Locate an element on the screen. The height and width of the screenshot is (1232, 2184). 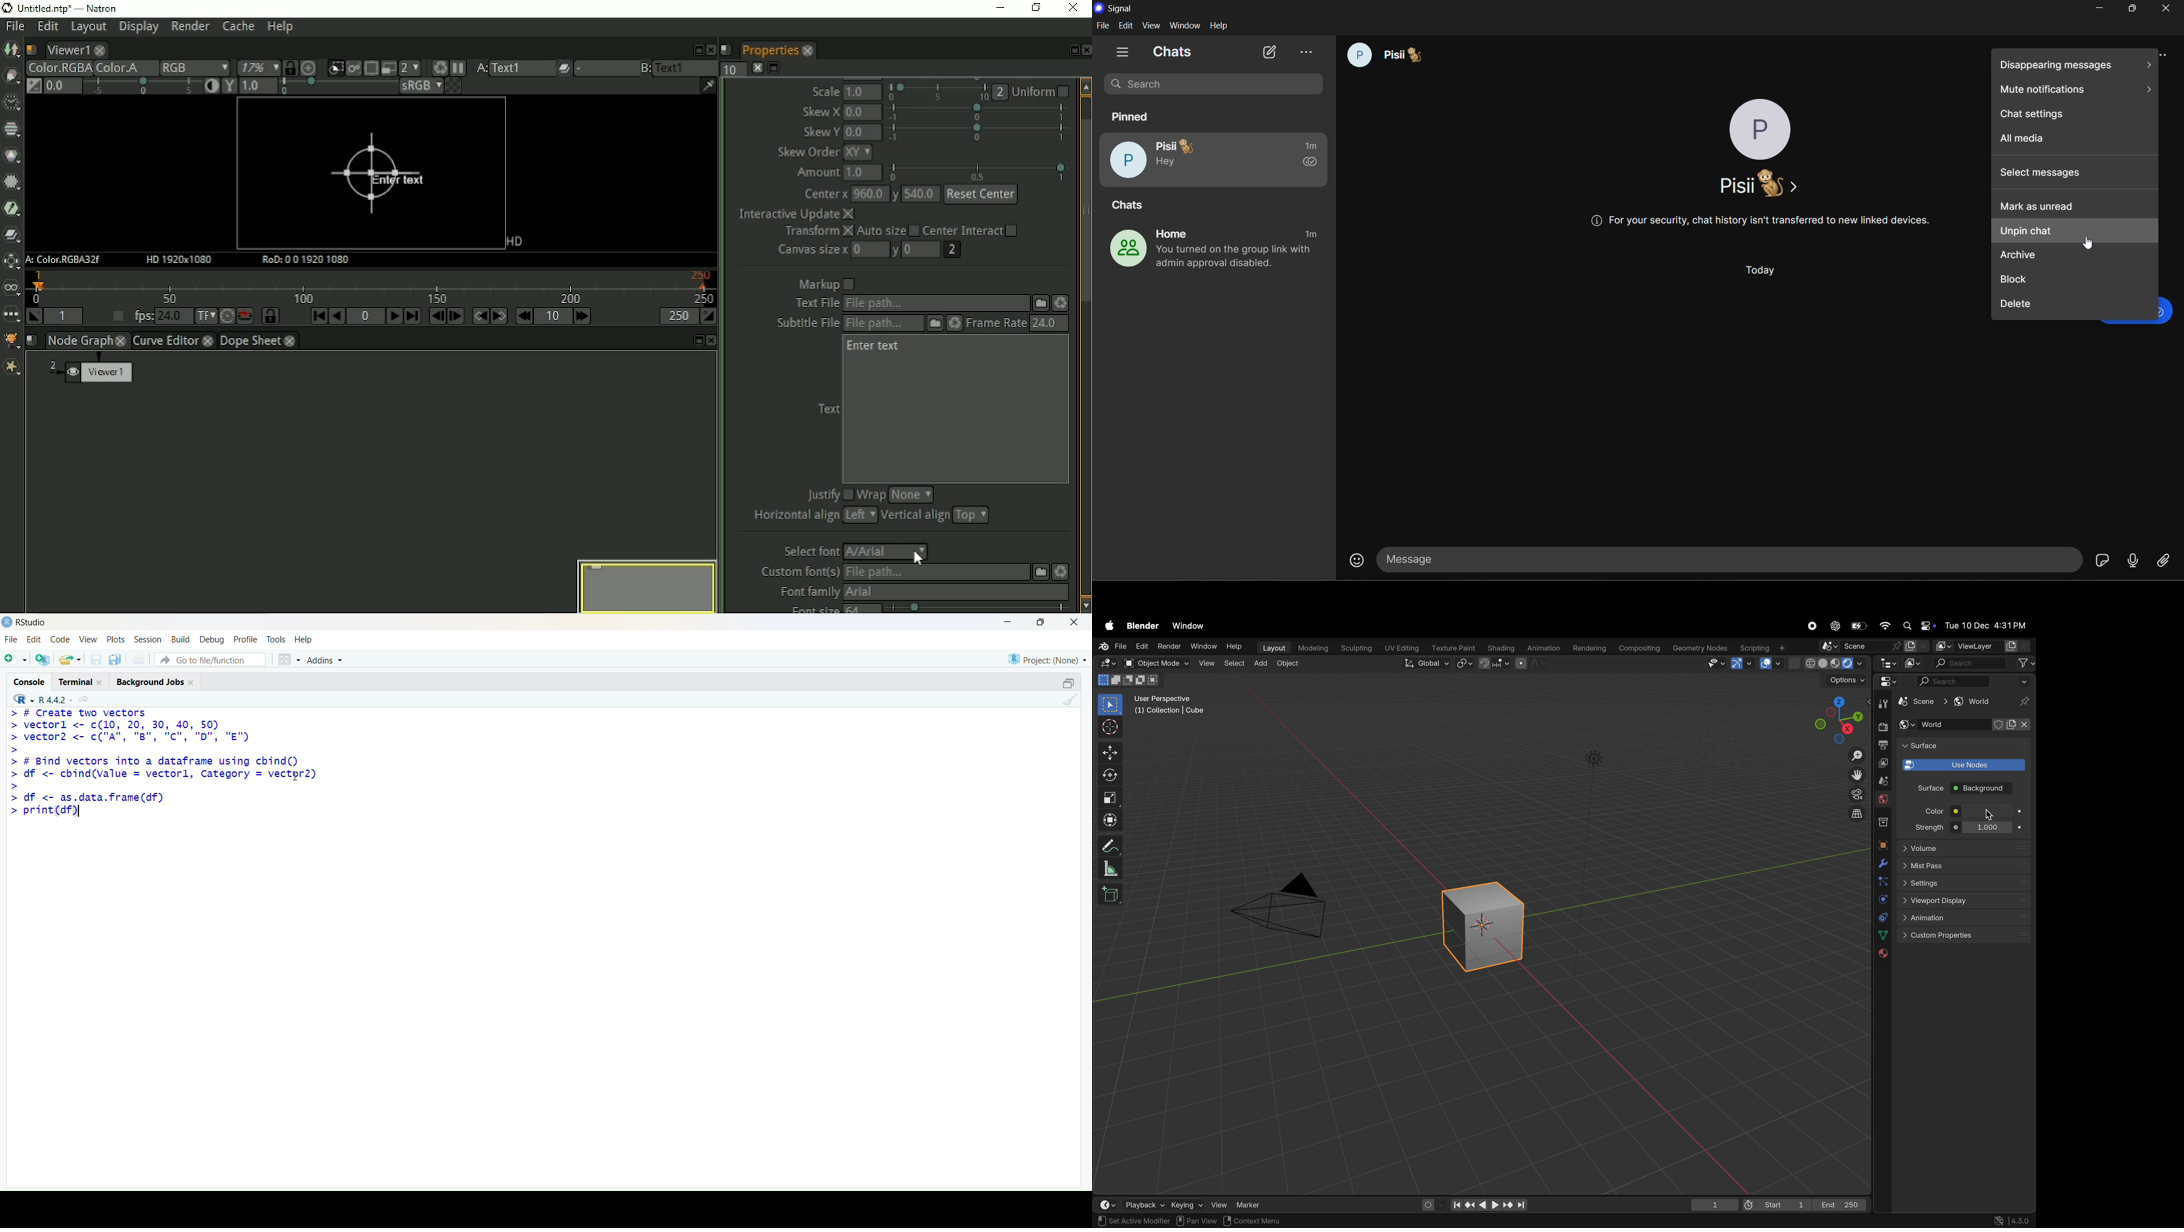
Close is located at coordinates (1075, 623).